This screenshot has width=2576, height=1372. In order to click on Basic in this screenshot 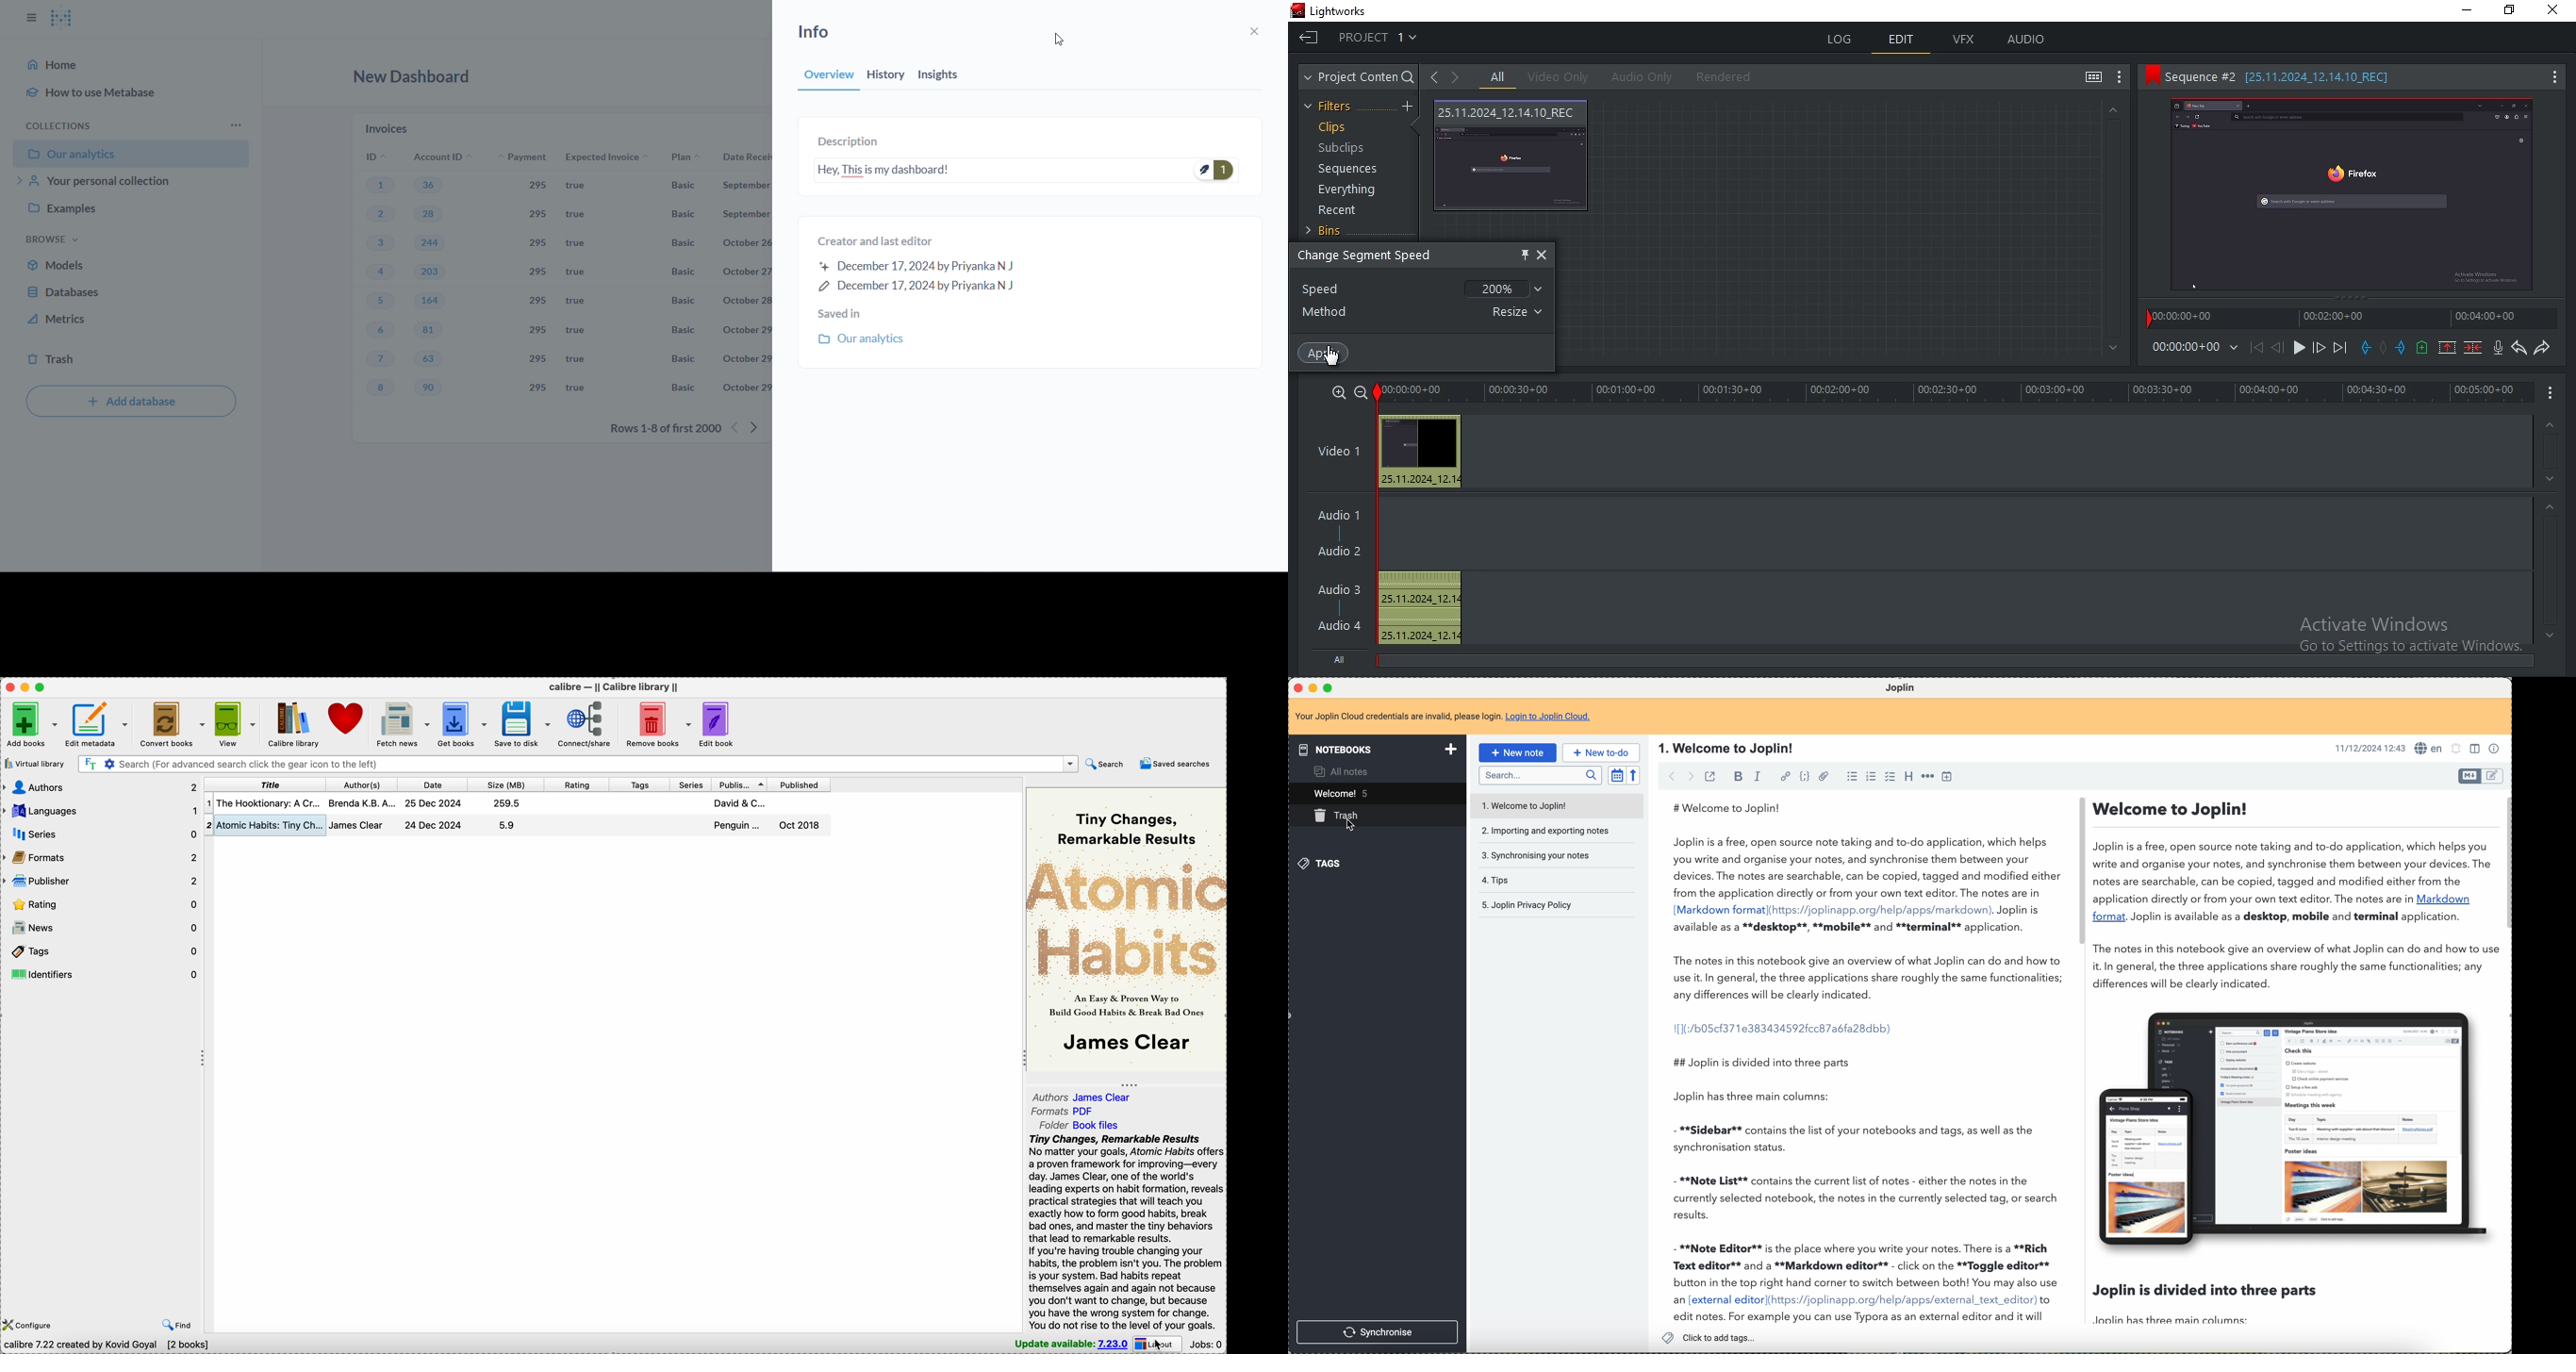, I will do `click(686, 272)`.